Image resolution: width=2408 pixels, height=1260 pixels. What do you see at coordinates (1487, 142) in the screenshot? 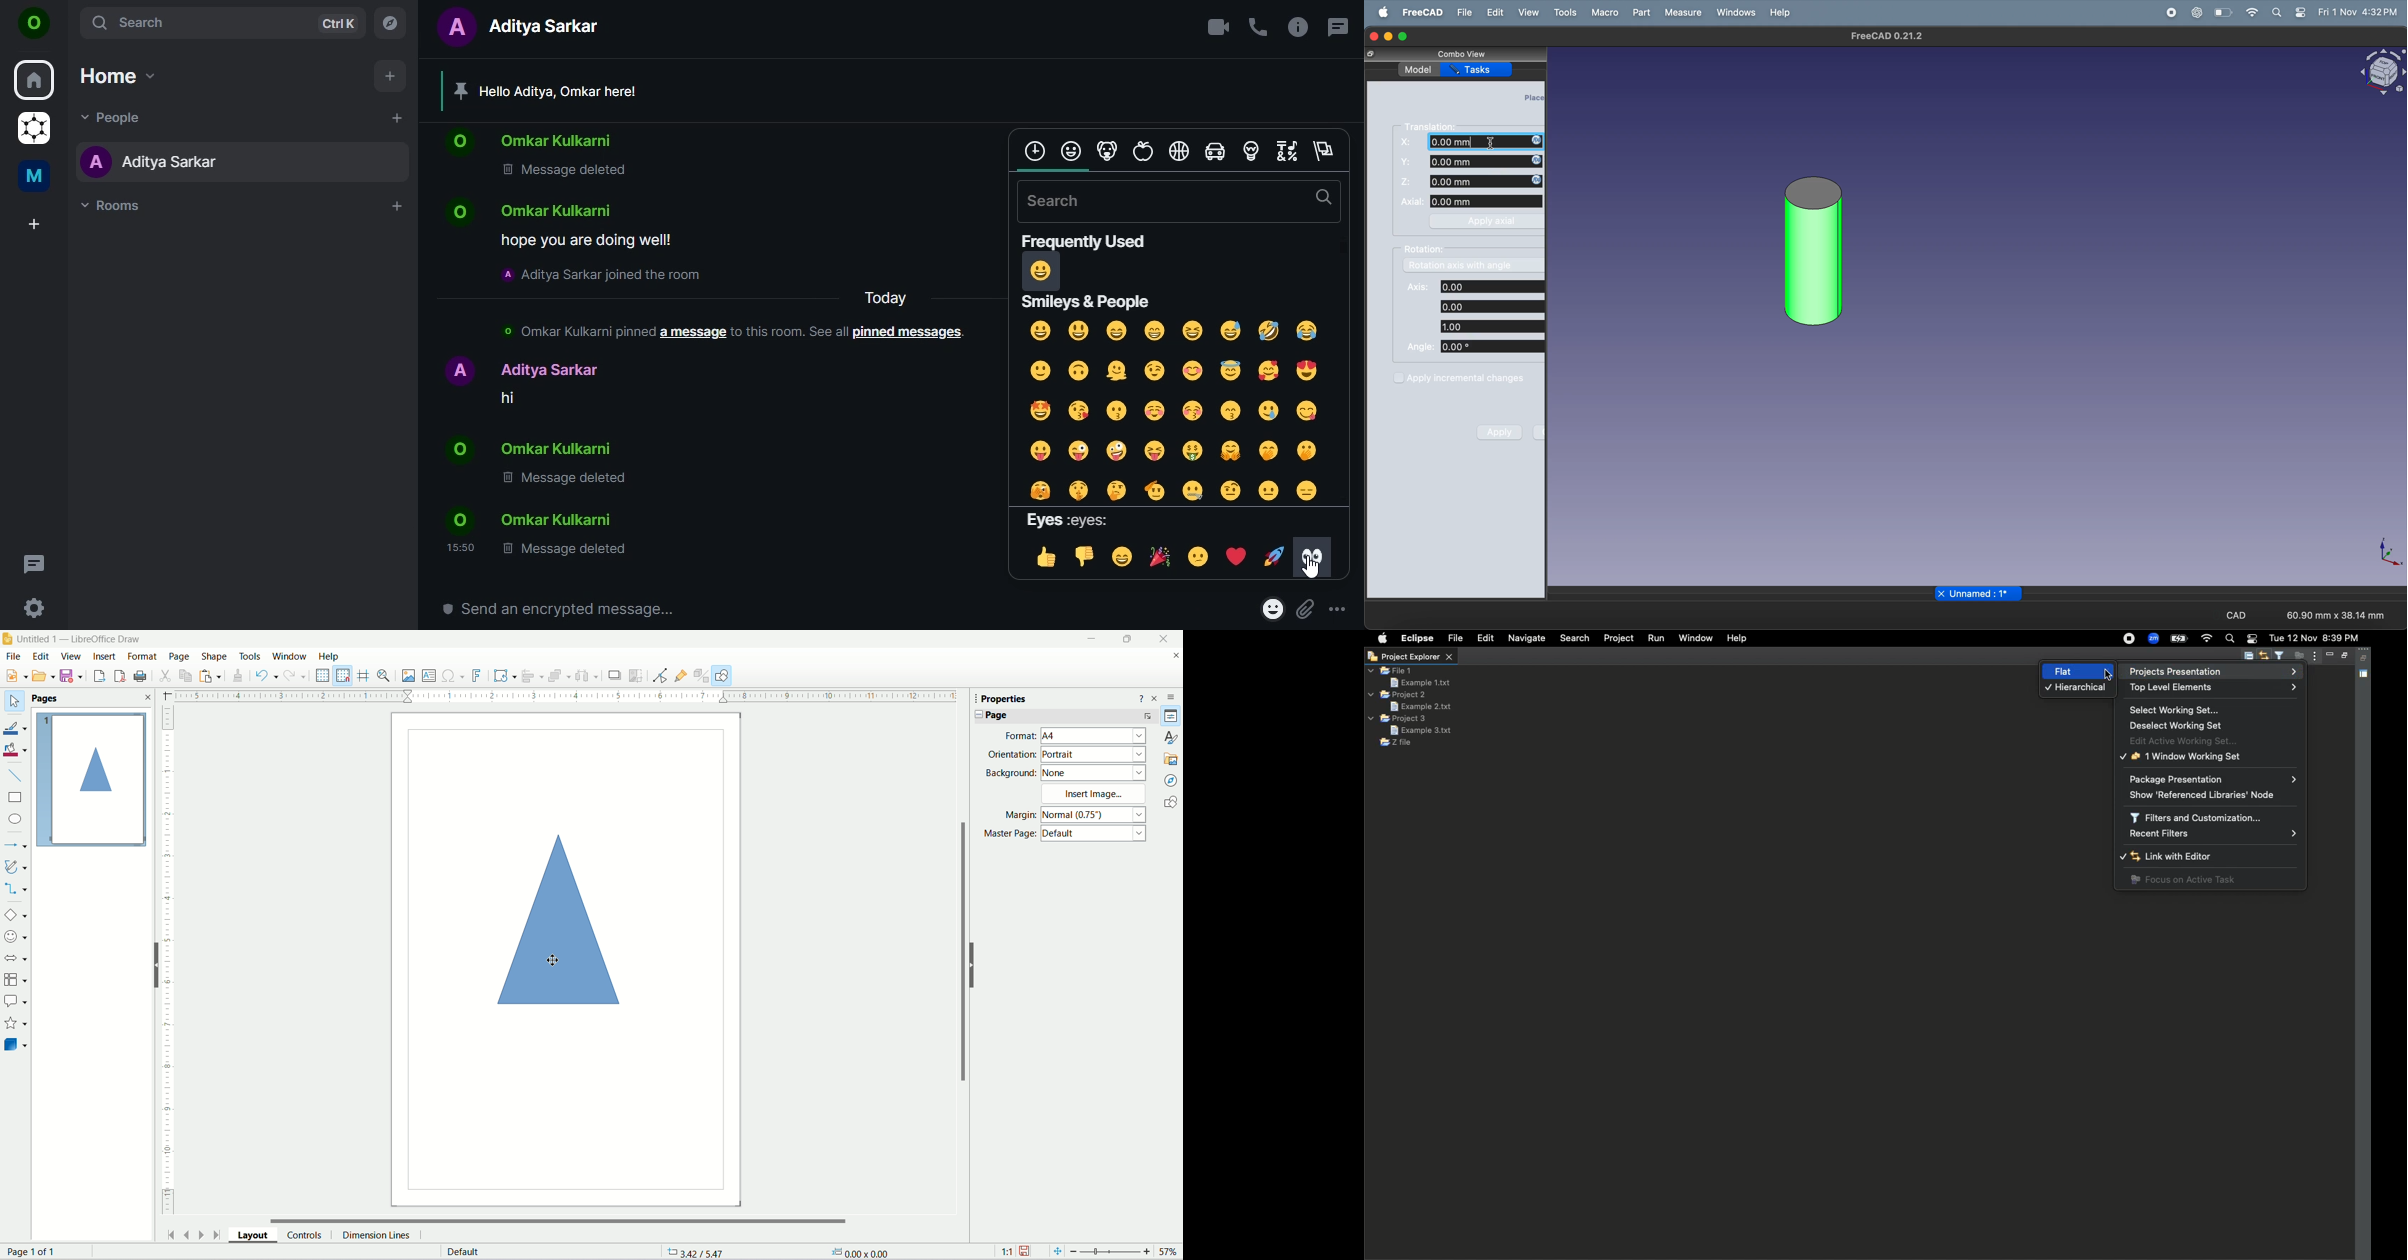
I see `X coordinate` at bounding box center [1487, 142].